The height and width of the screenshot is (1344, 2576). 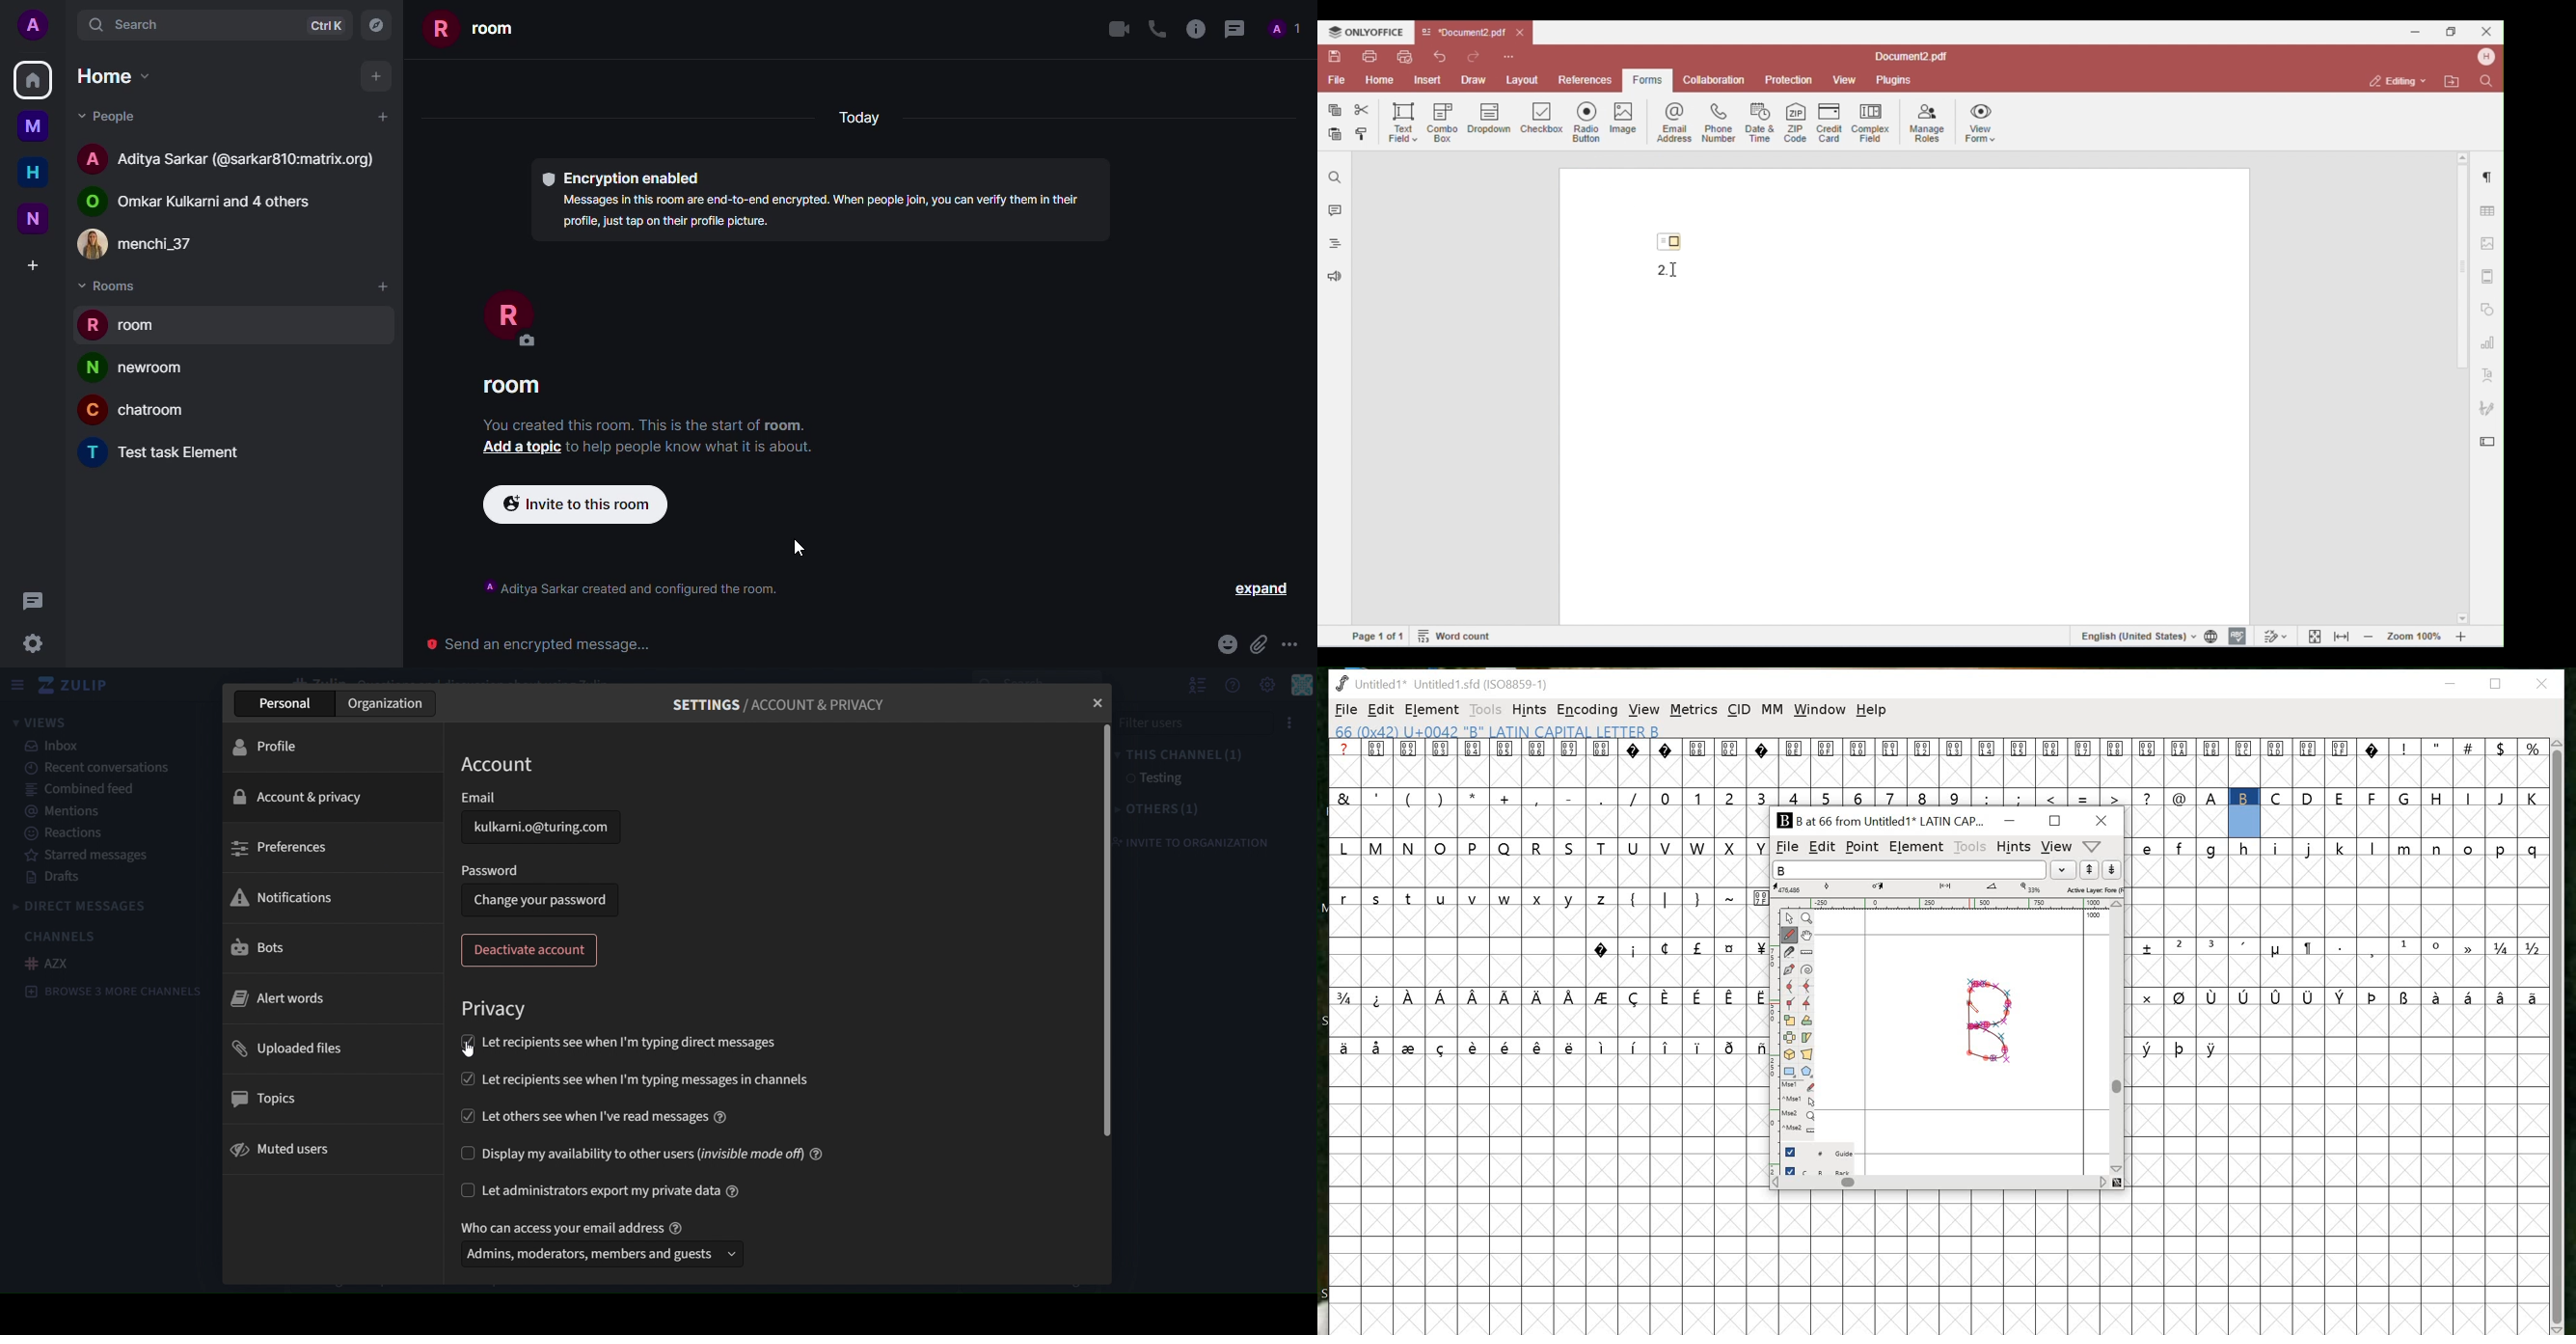 I want to click on input word list field, so click(x=1909, y=869).